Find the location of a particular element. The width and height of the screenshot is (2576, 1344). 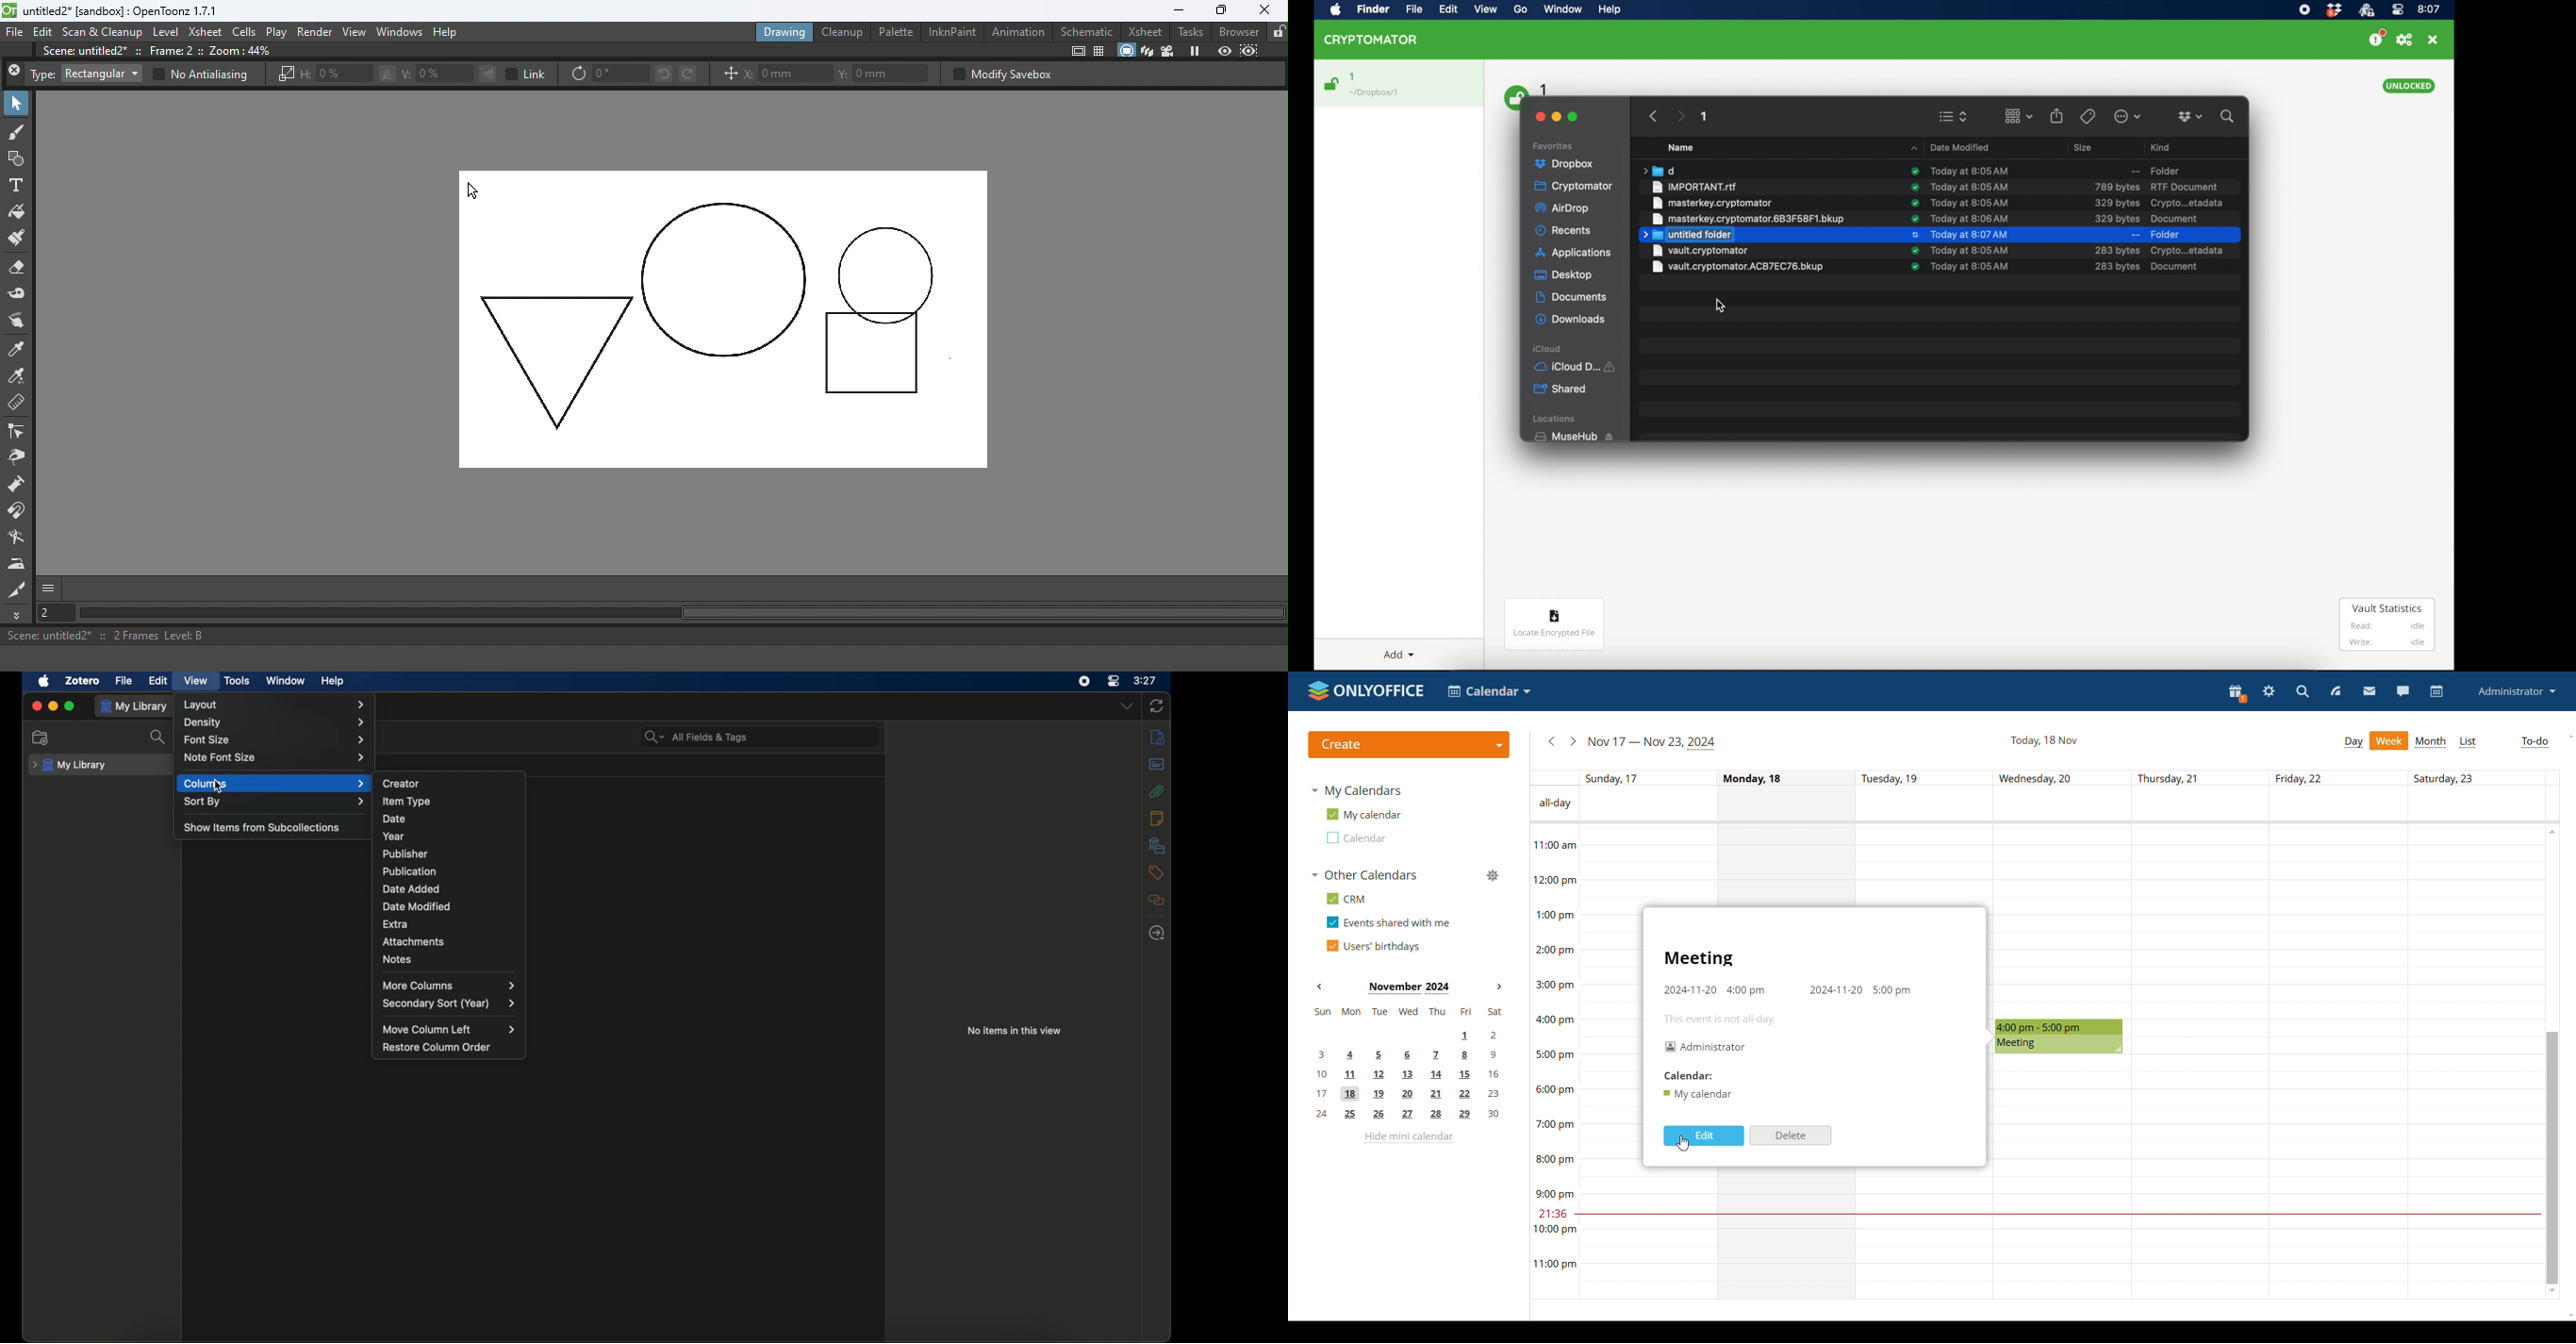

all day events is located at coordinates (2069, 804).